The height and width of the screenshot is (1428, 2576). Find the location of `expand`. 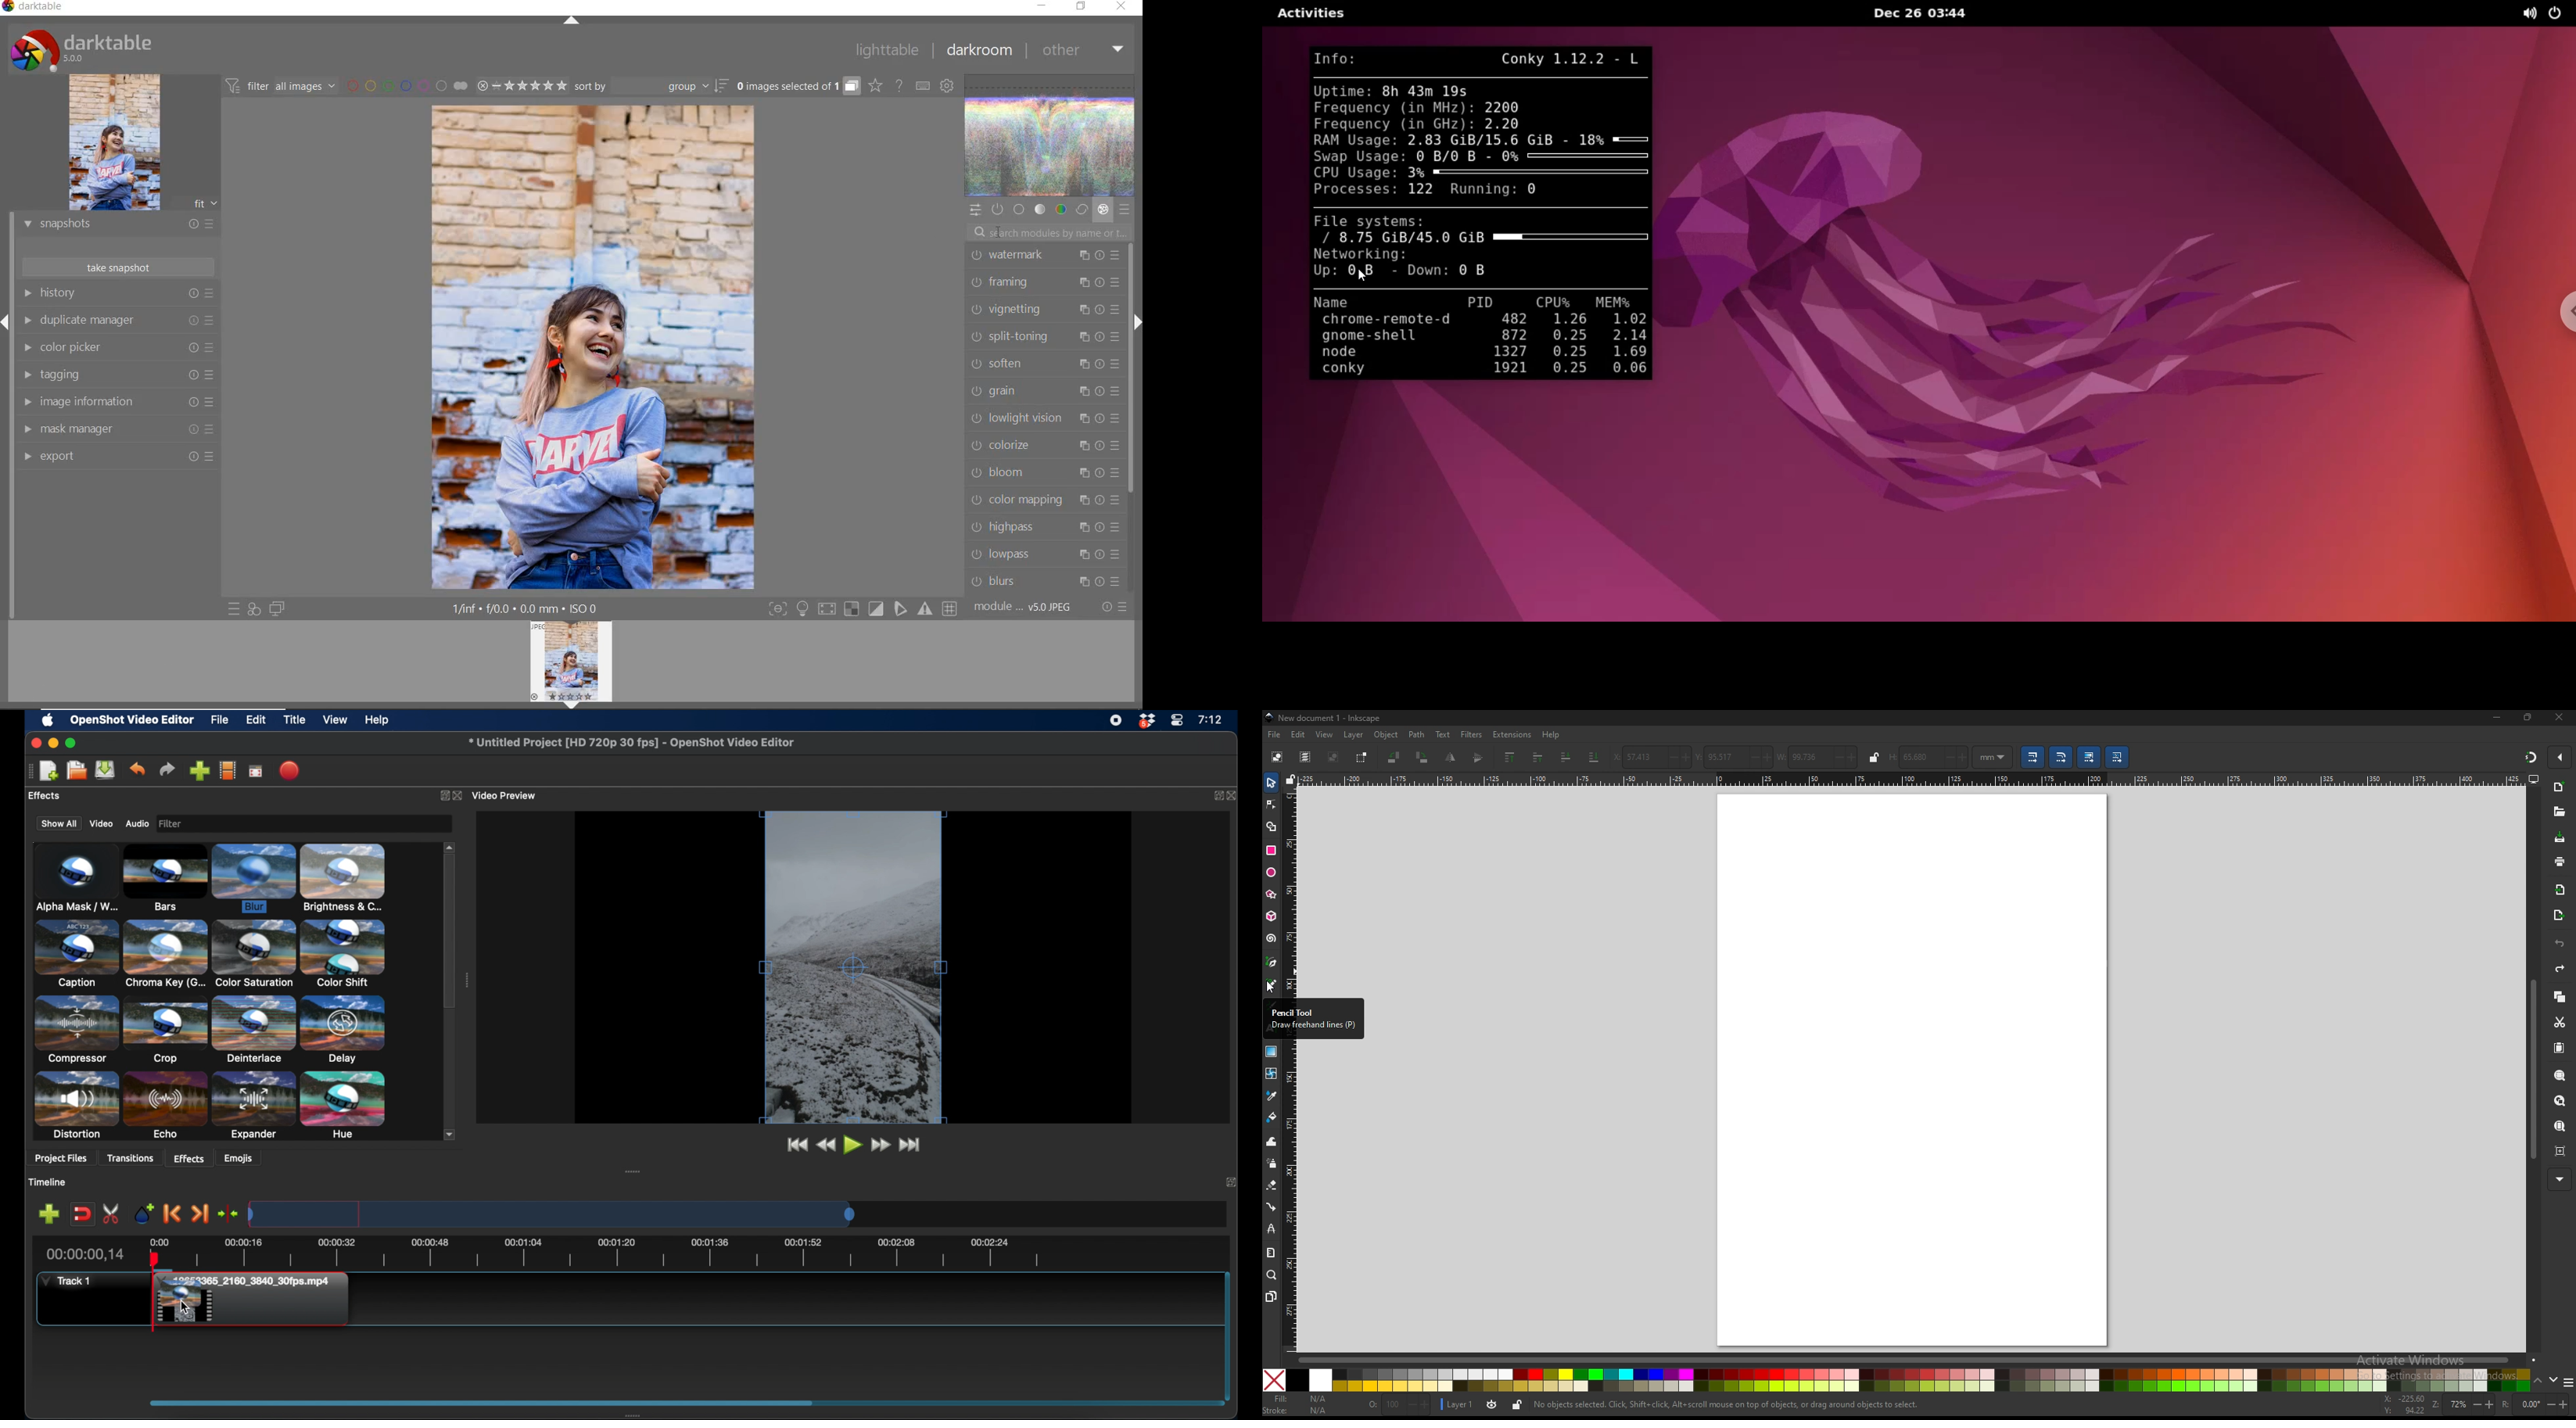

expand is located at coordinates (1218, 796).